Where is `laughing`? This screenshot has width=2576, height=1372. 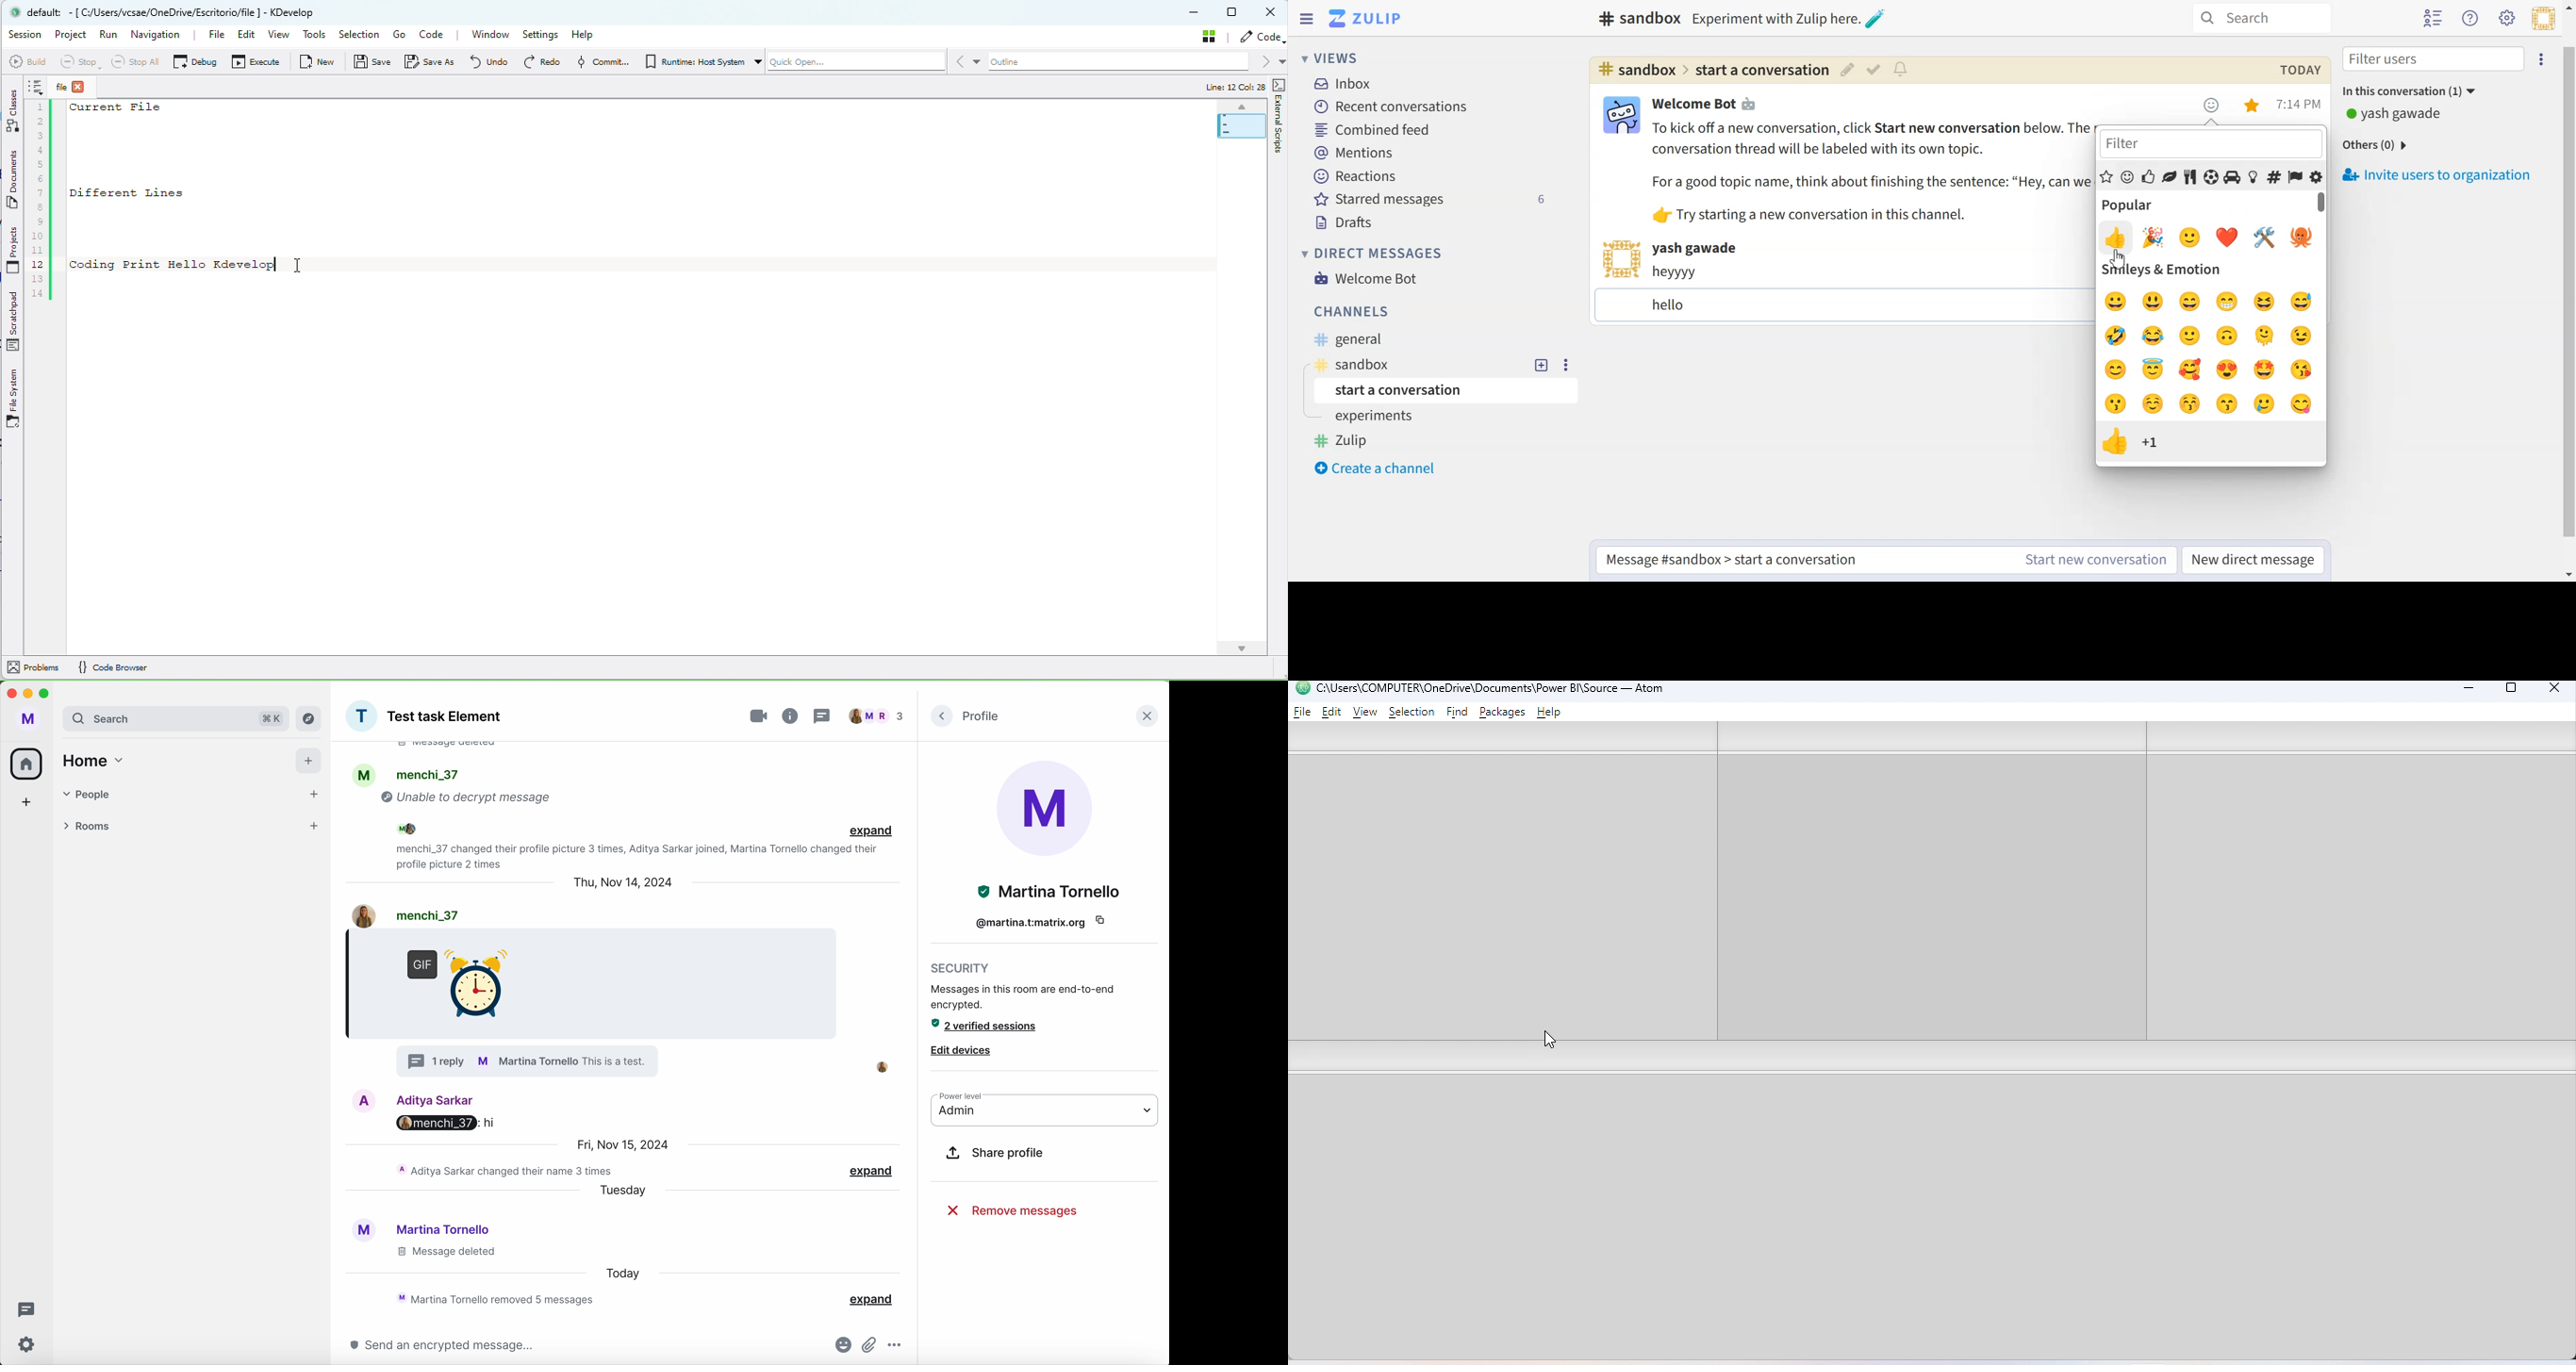
laughing is located at coordinates (2267, 304).